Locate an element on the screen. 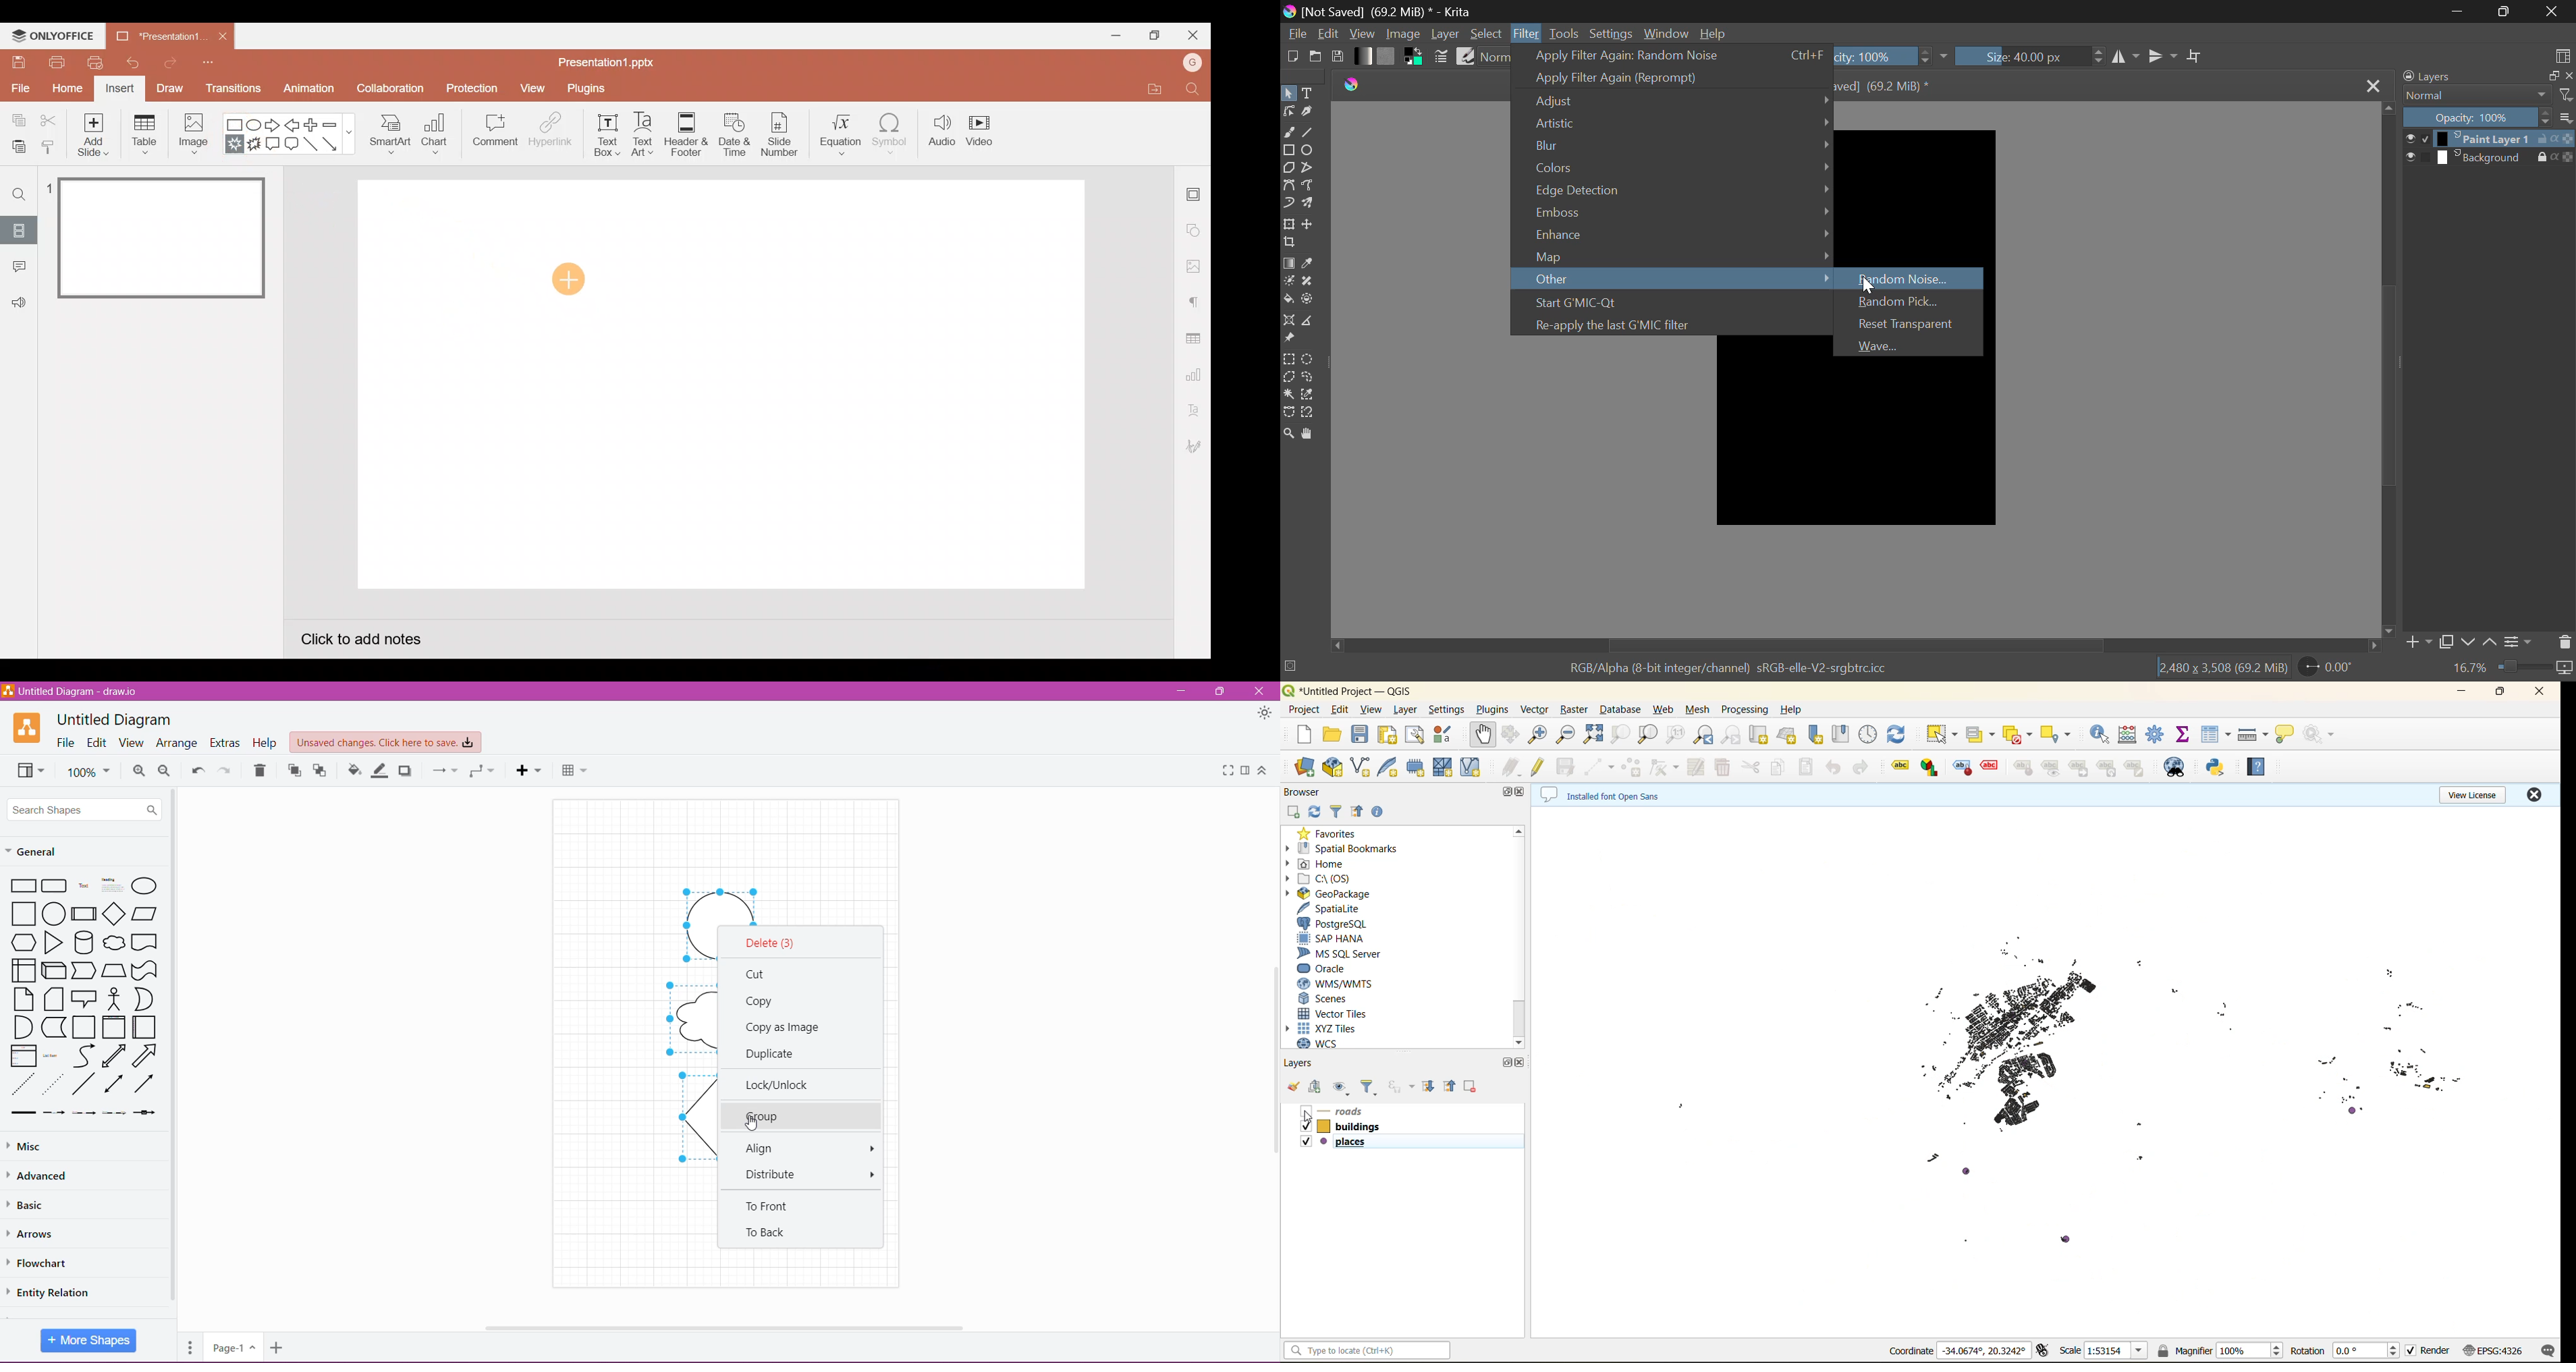 Image resolution: width=2576 pixels, height=1372 pixels. Undo is located at coordinates (197, 769).